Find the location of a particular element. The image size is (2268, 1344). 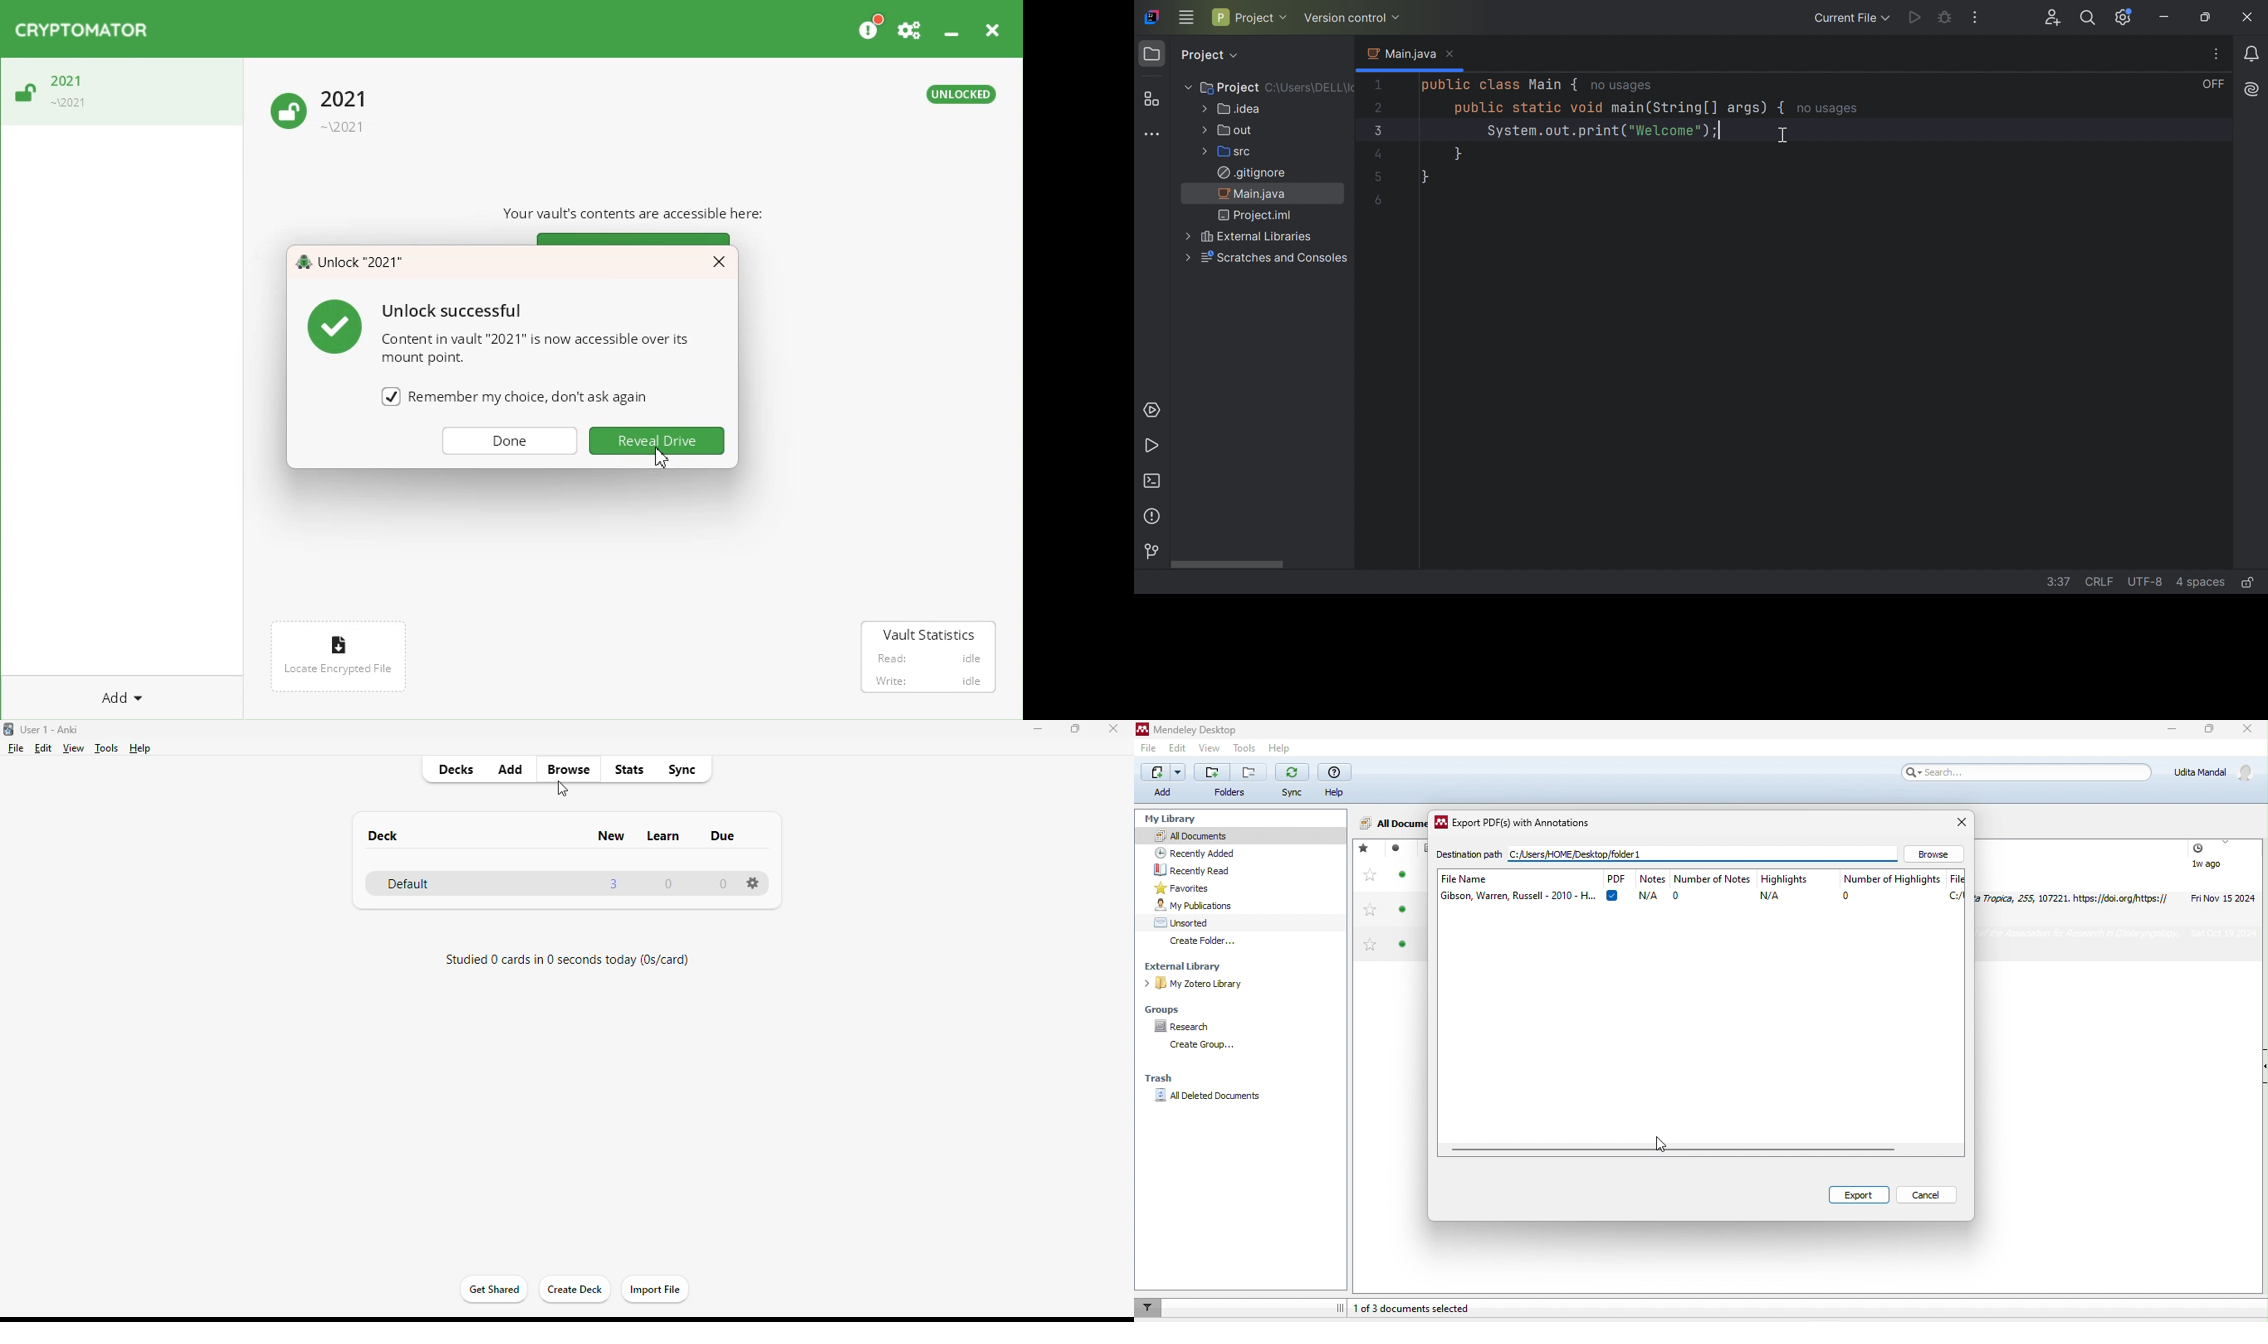

help is located at coordinates (139, 748).